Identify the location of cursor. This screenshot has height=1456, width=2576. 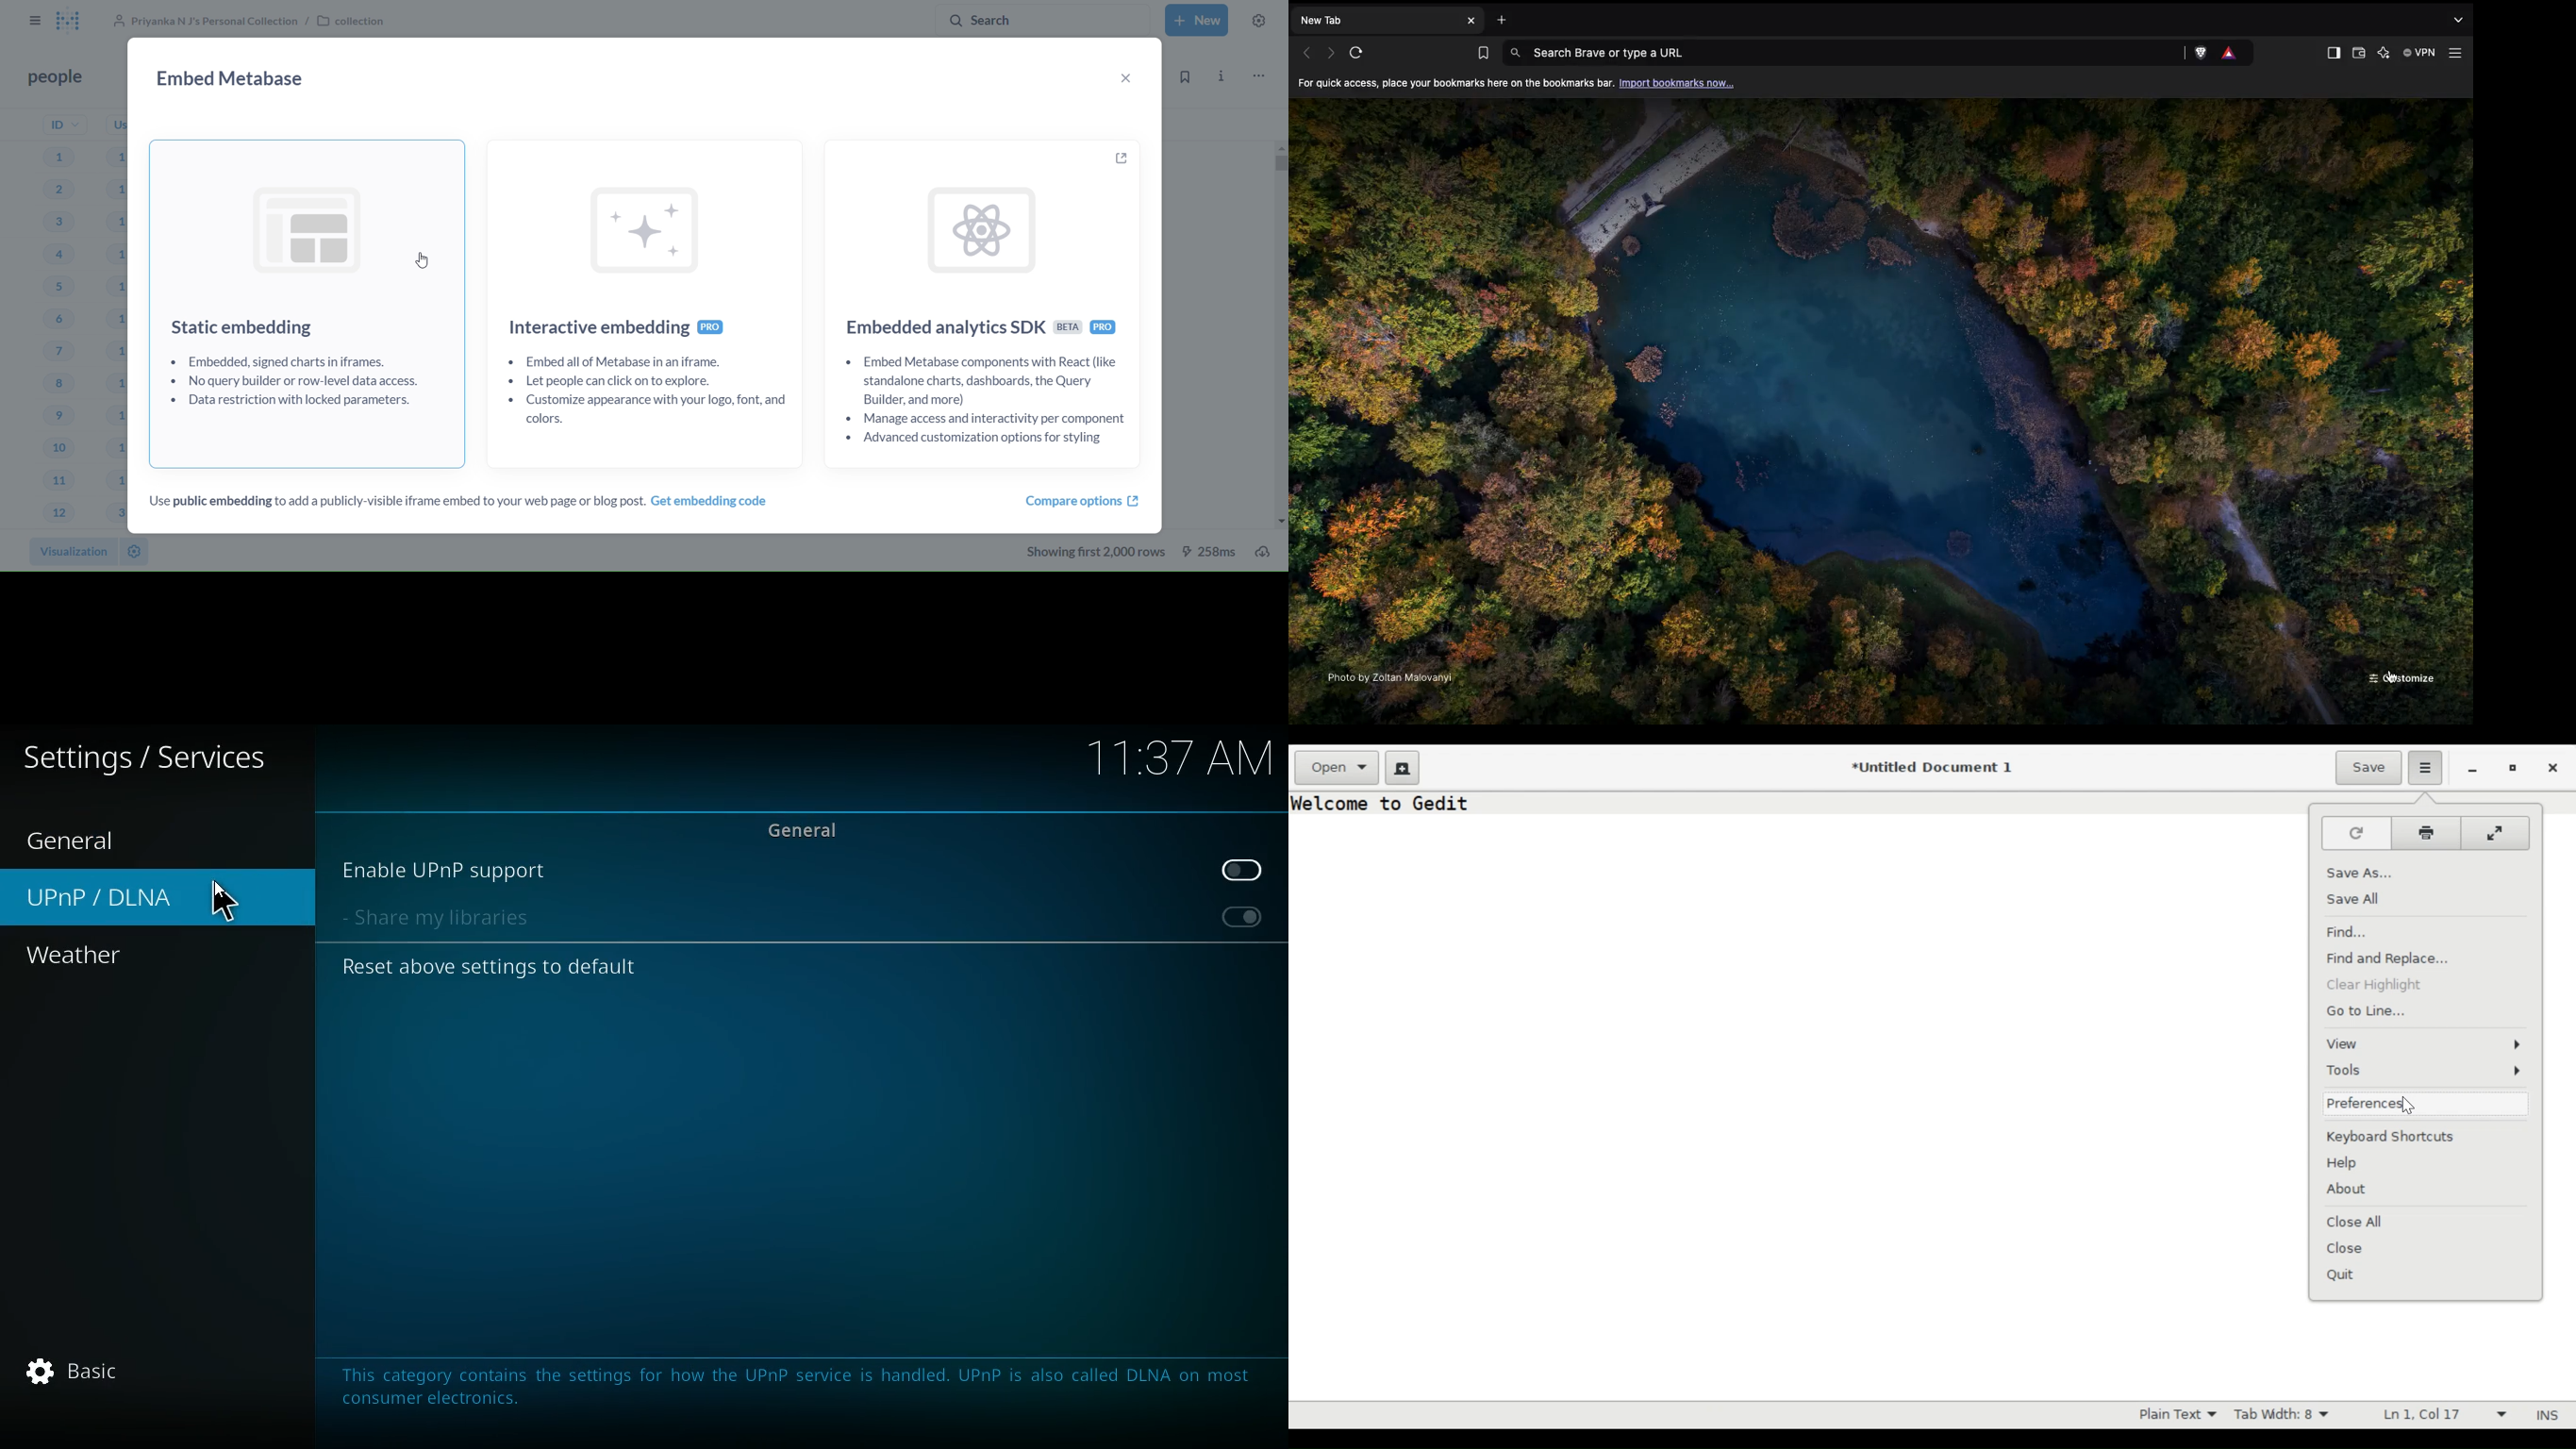
(225, 901).